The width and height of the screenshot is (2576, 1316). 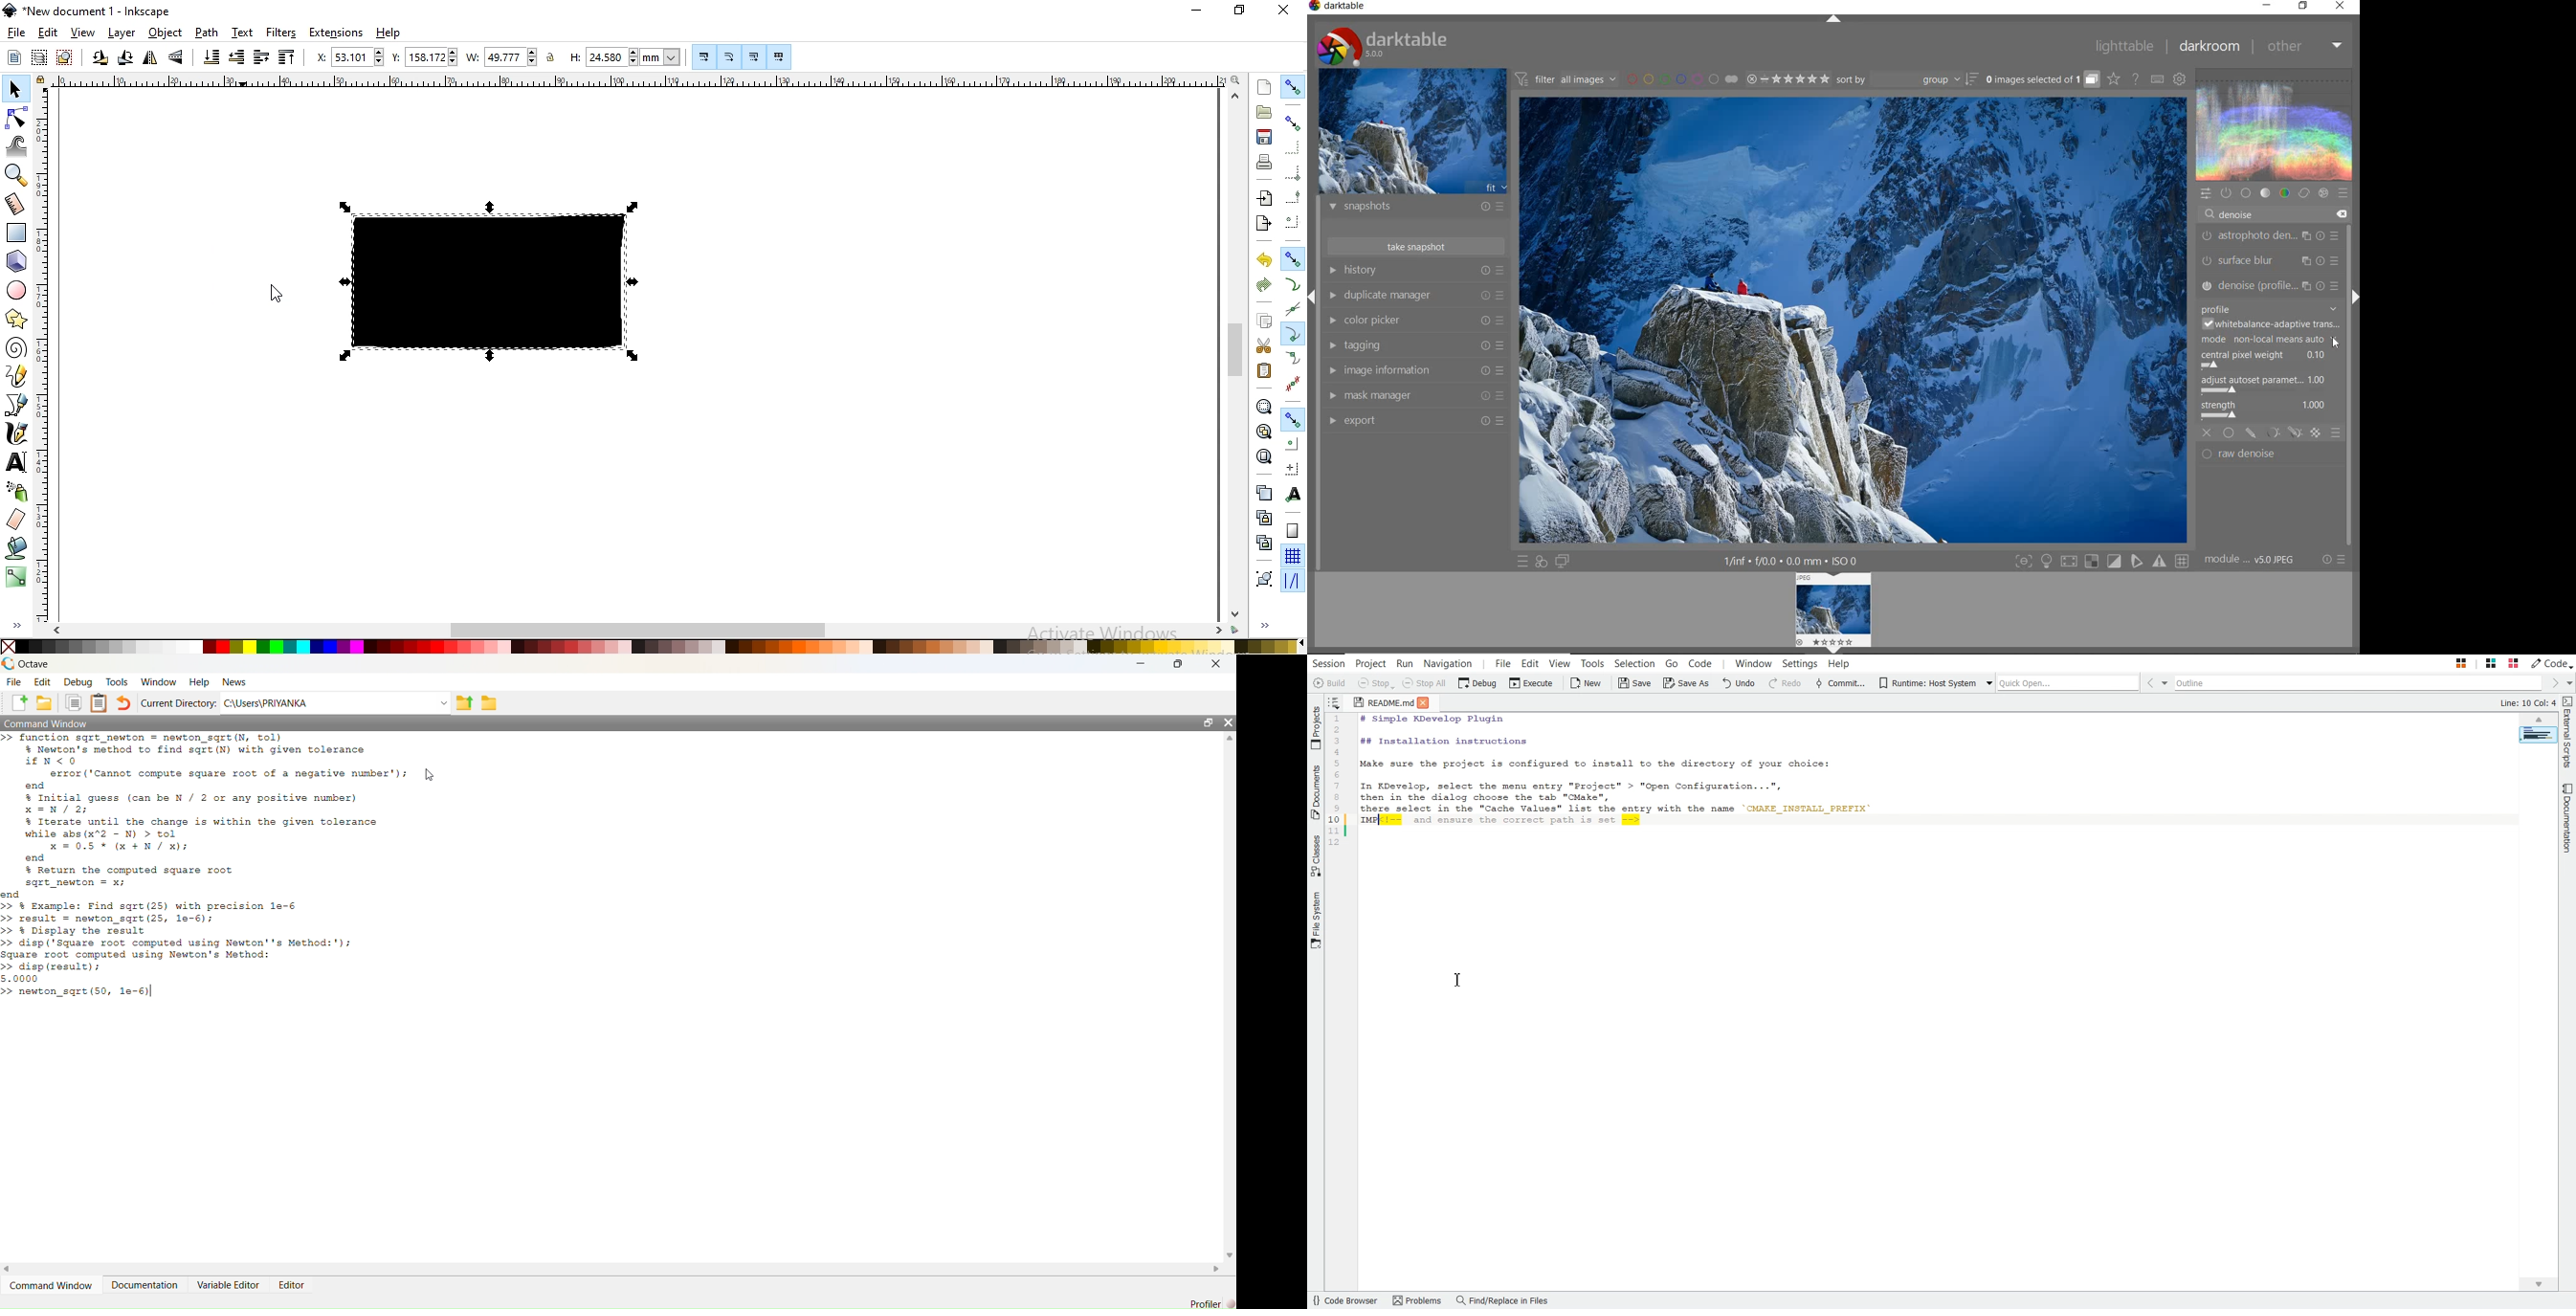 I want to click on , so click(x=705, y=59).